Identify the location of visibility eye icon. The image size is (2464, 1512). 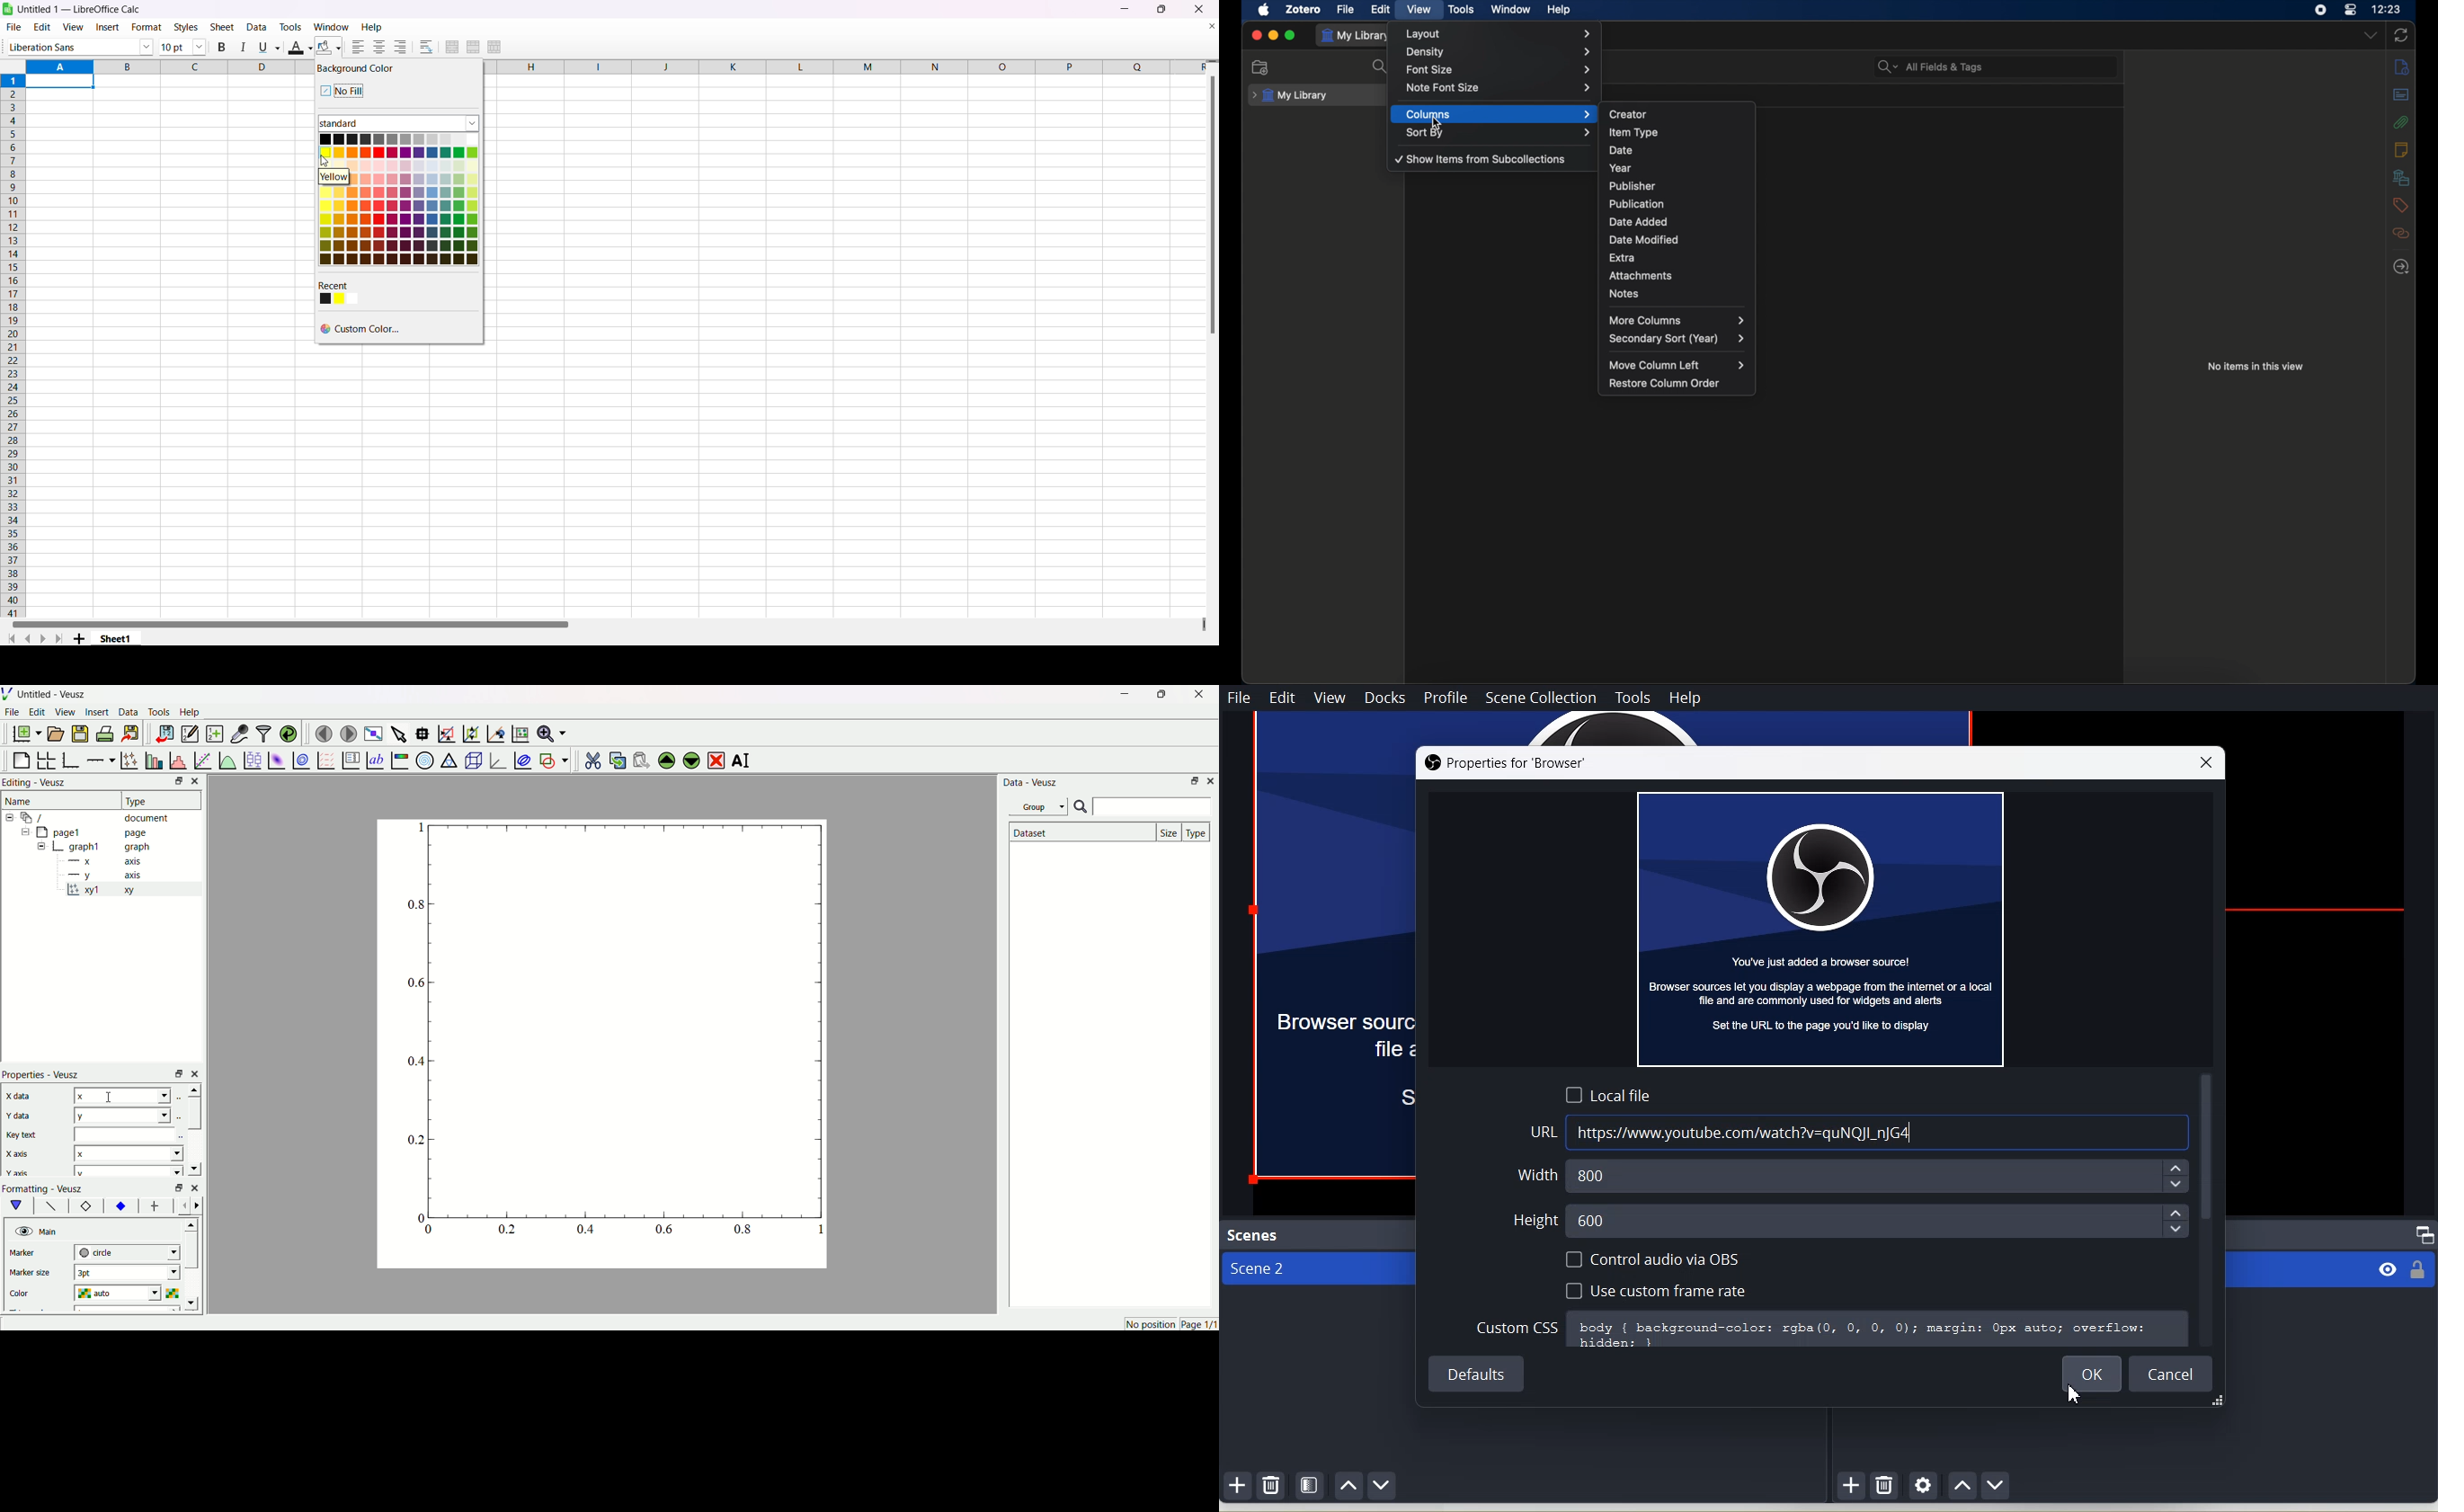
(2388, 1268).